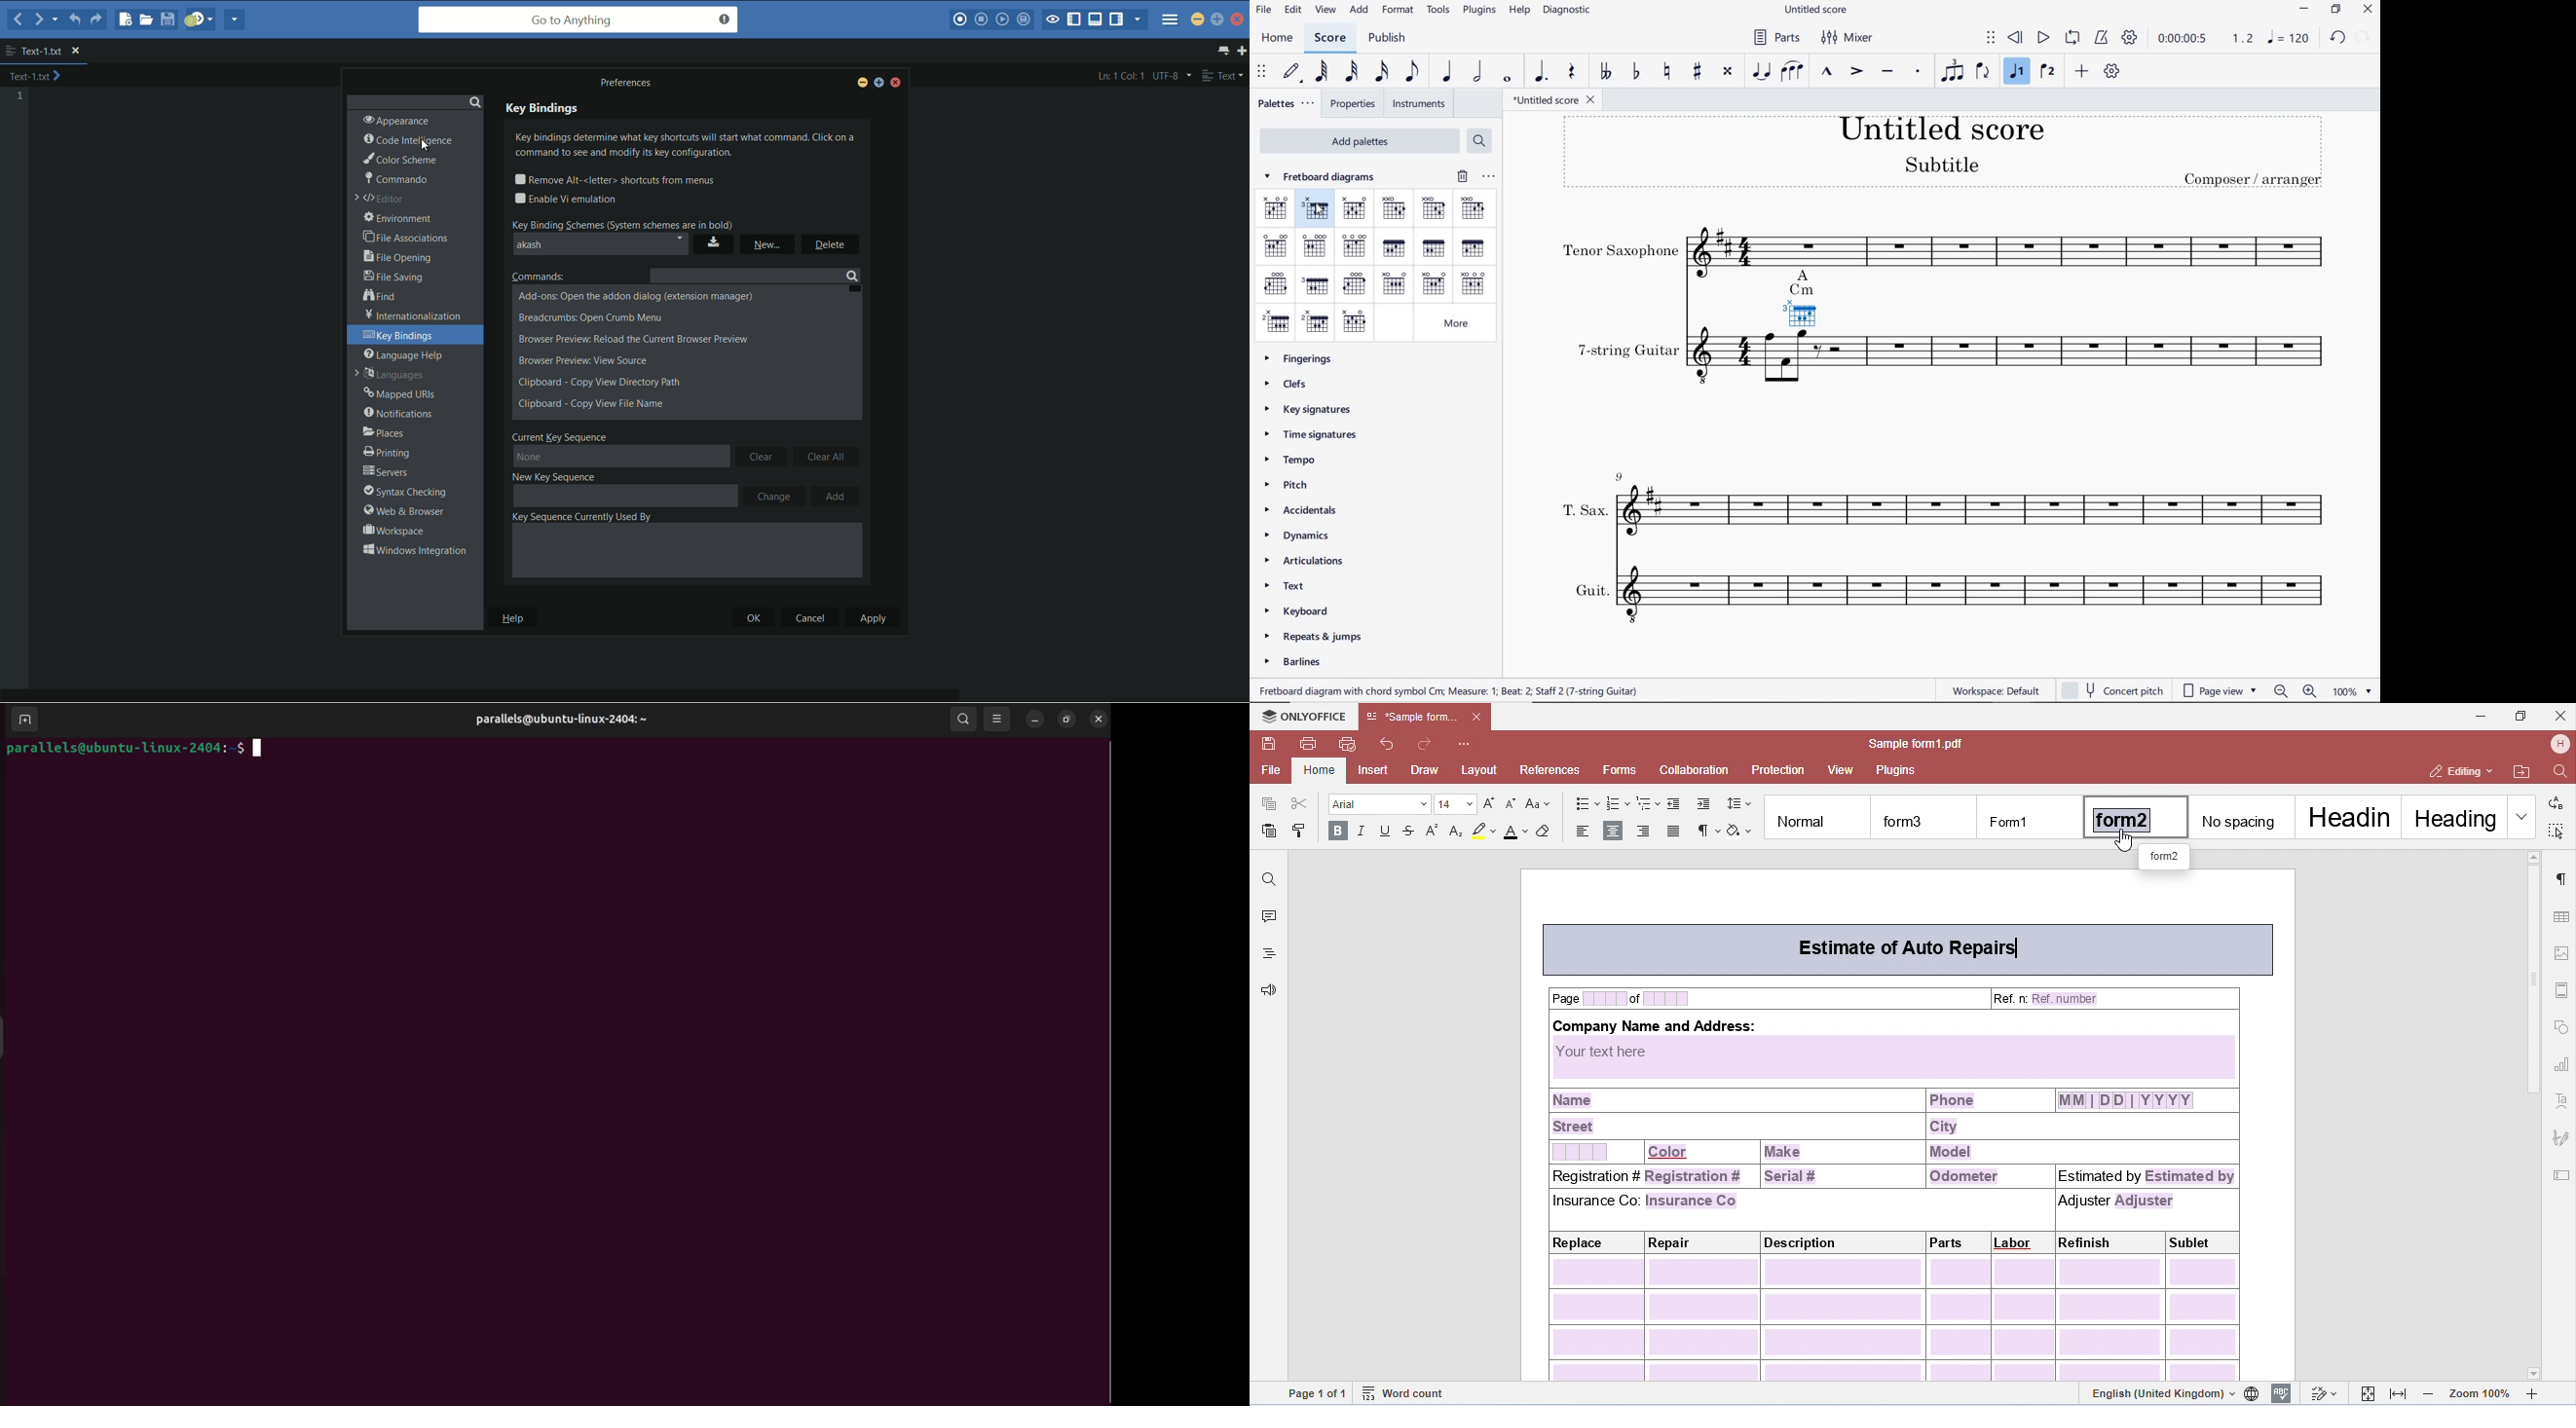  Describe the element at coordinates (2222, 689) in the screenshot. I see `PAGE VIEW` at that location.